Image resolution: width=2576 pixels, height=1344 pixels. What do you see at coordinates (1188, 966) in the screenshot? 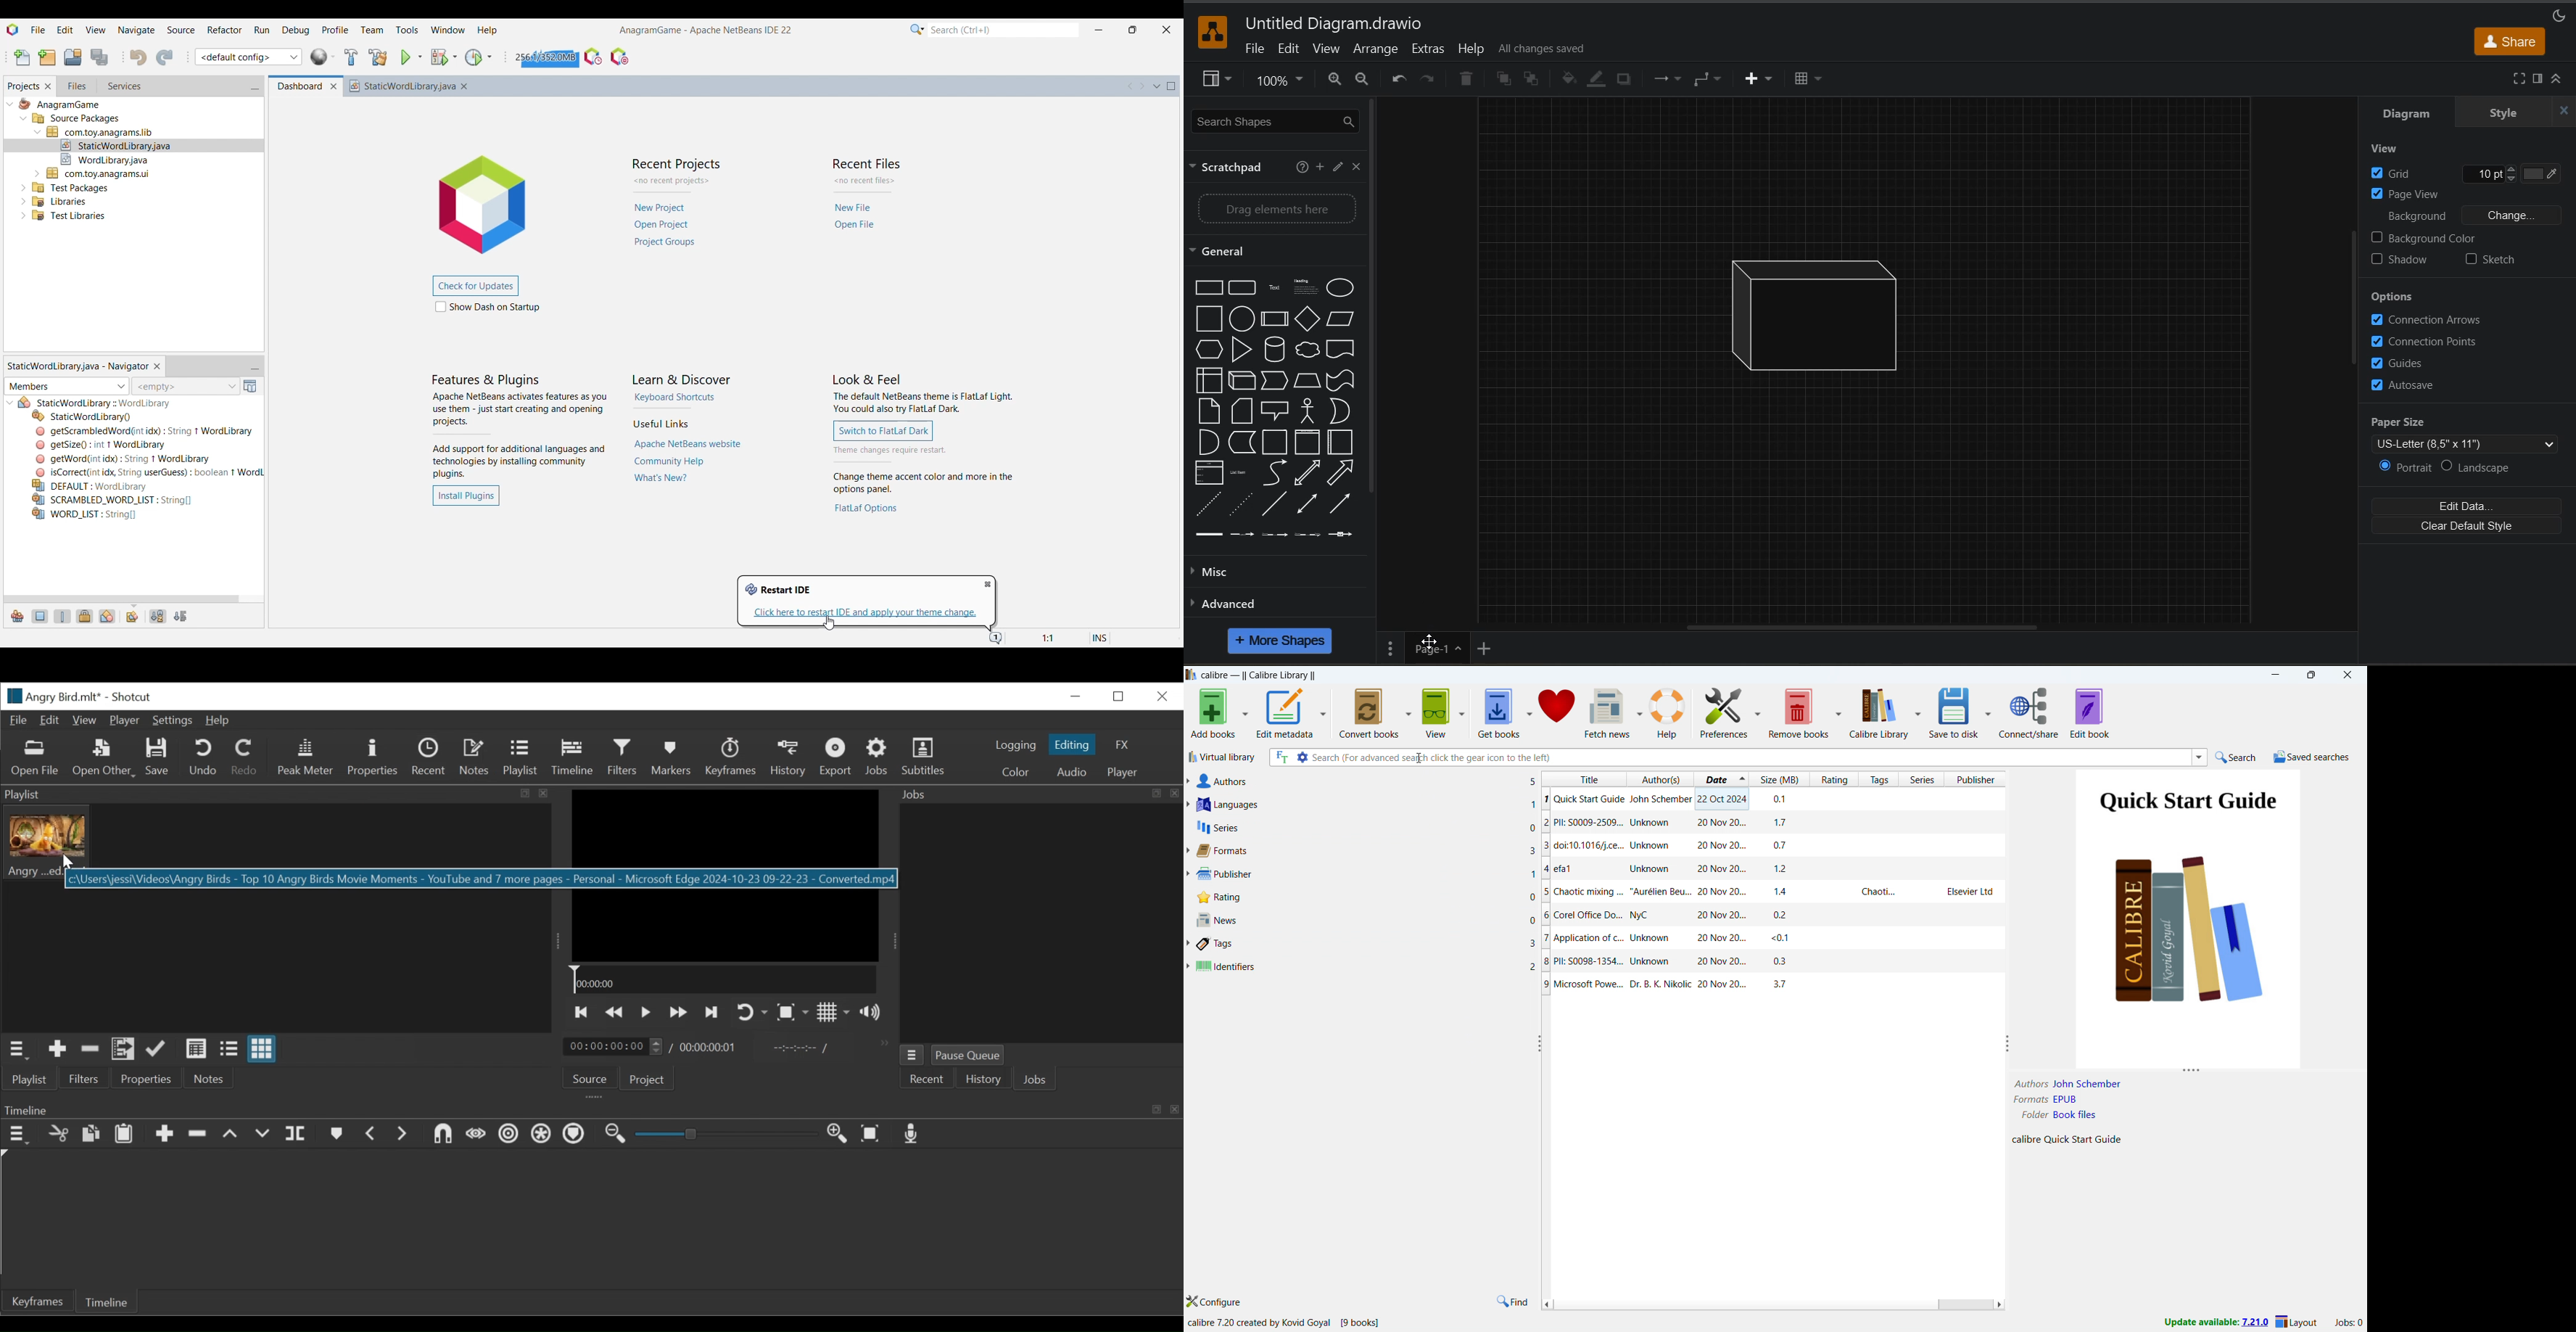
I see `expand identifiers` at bounding box center [1188, 966].